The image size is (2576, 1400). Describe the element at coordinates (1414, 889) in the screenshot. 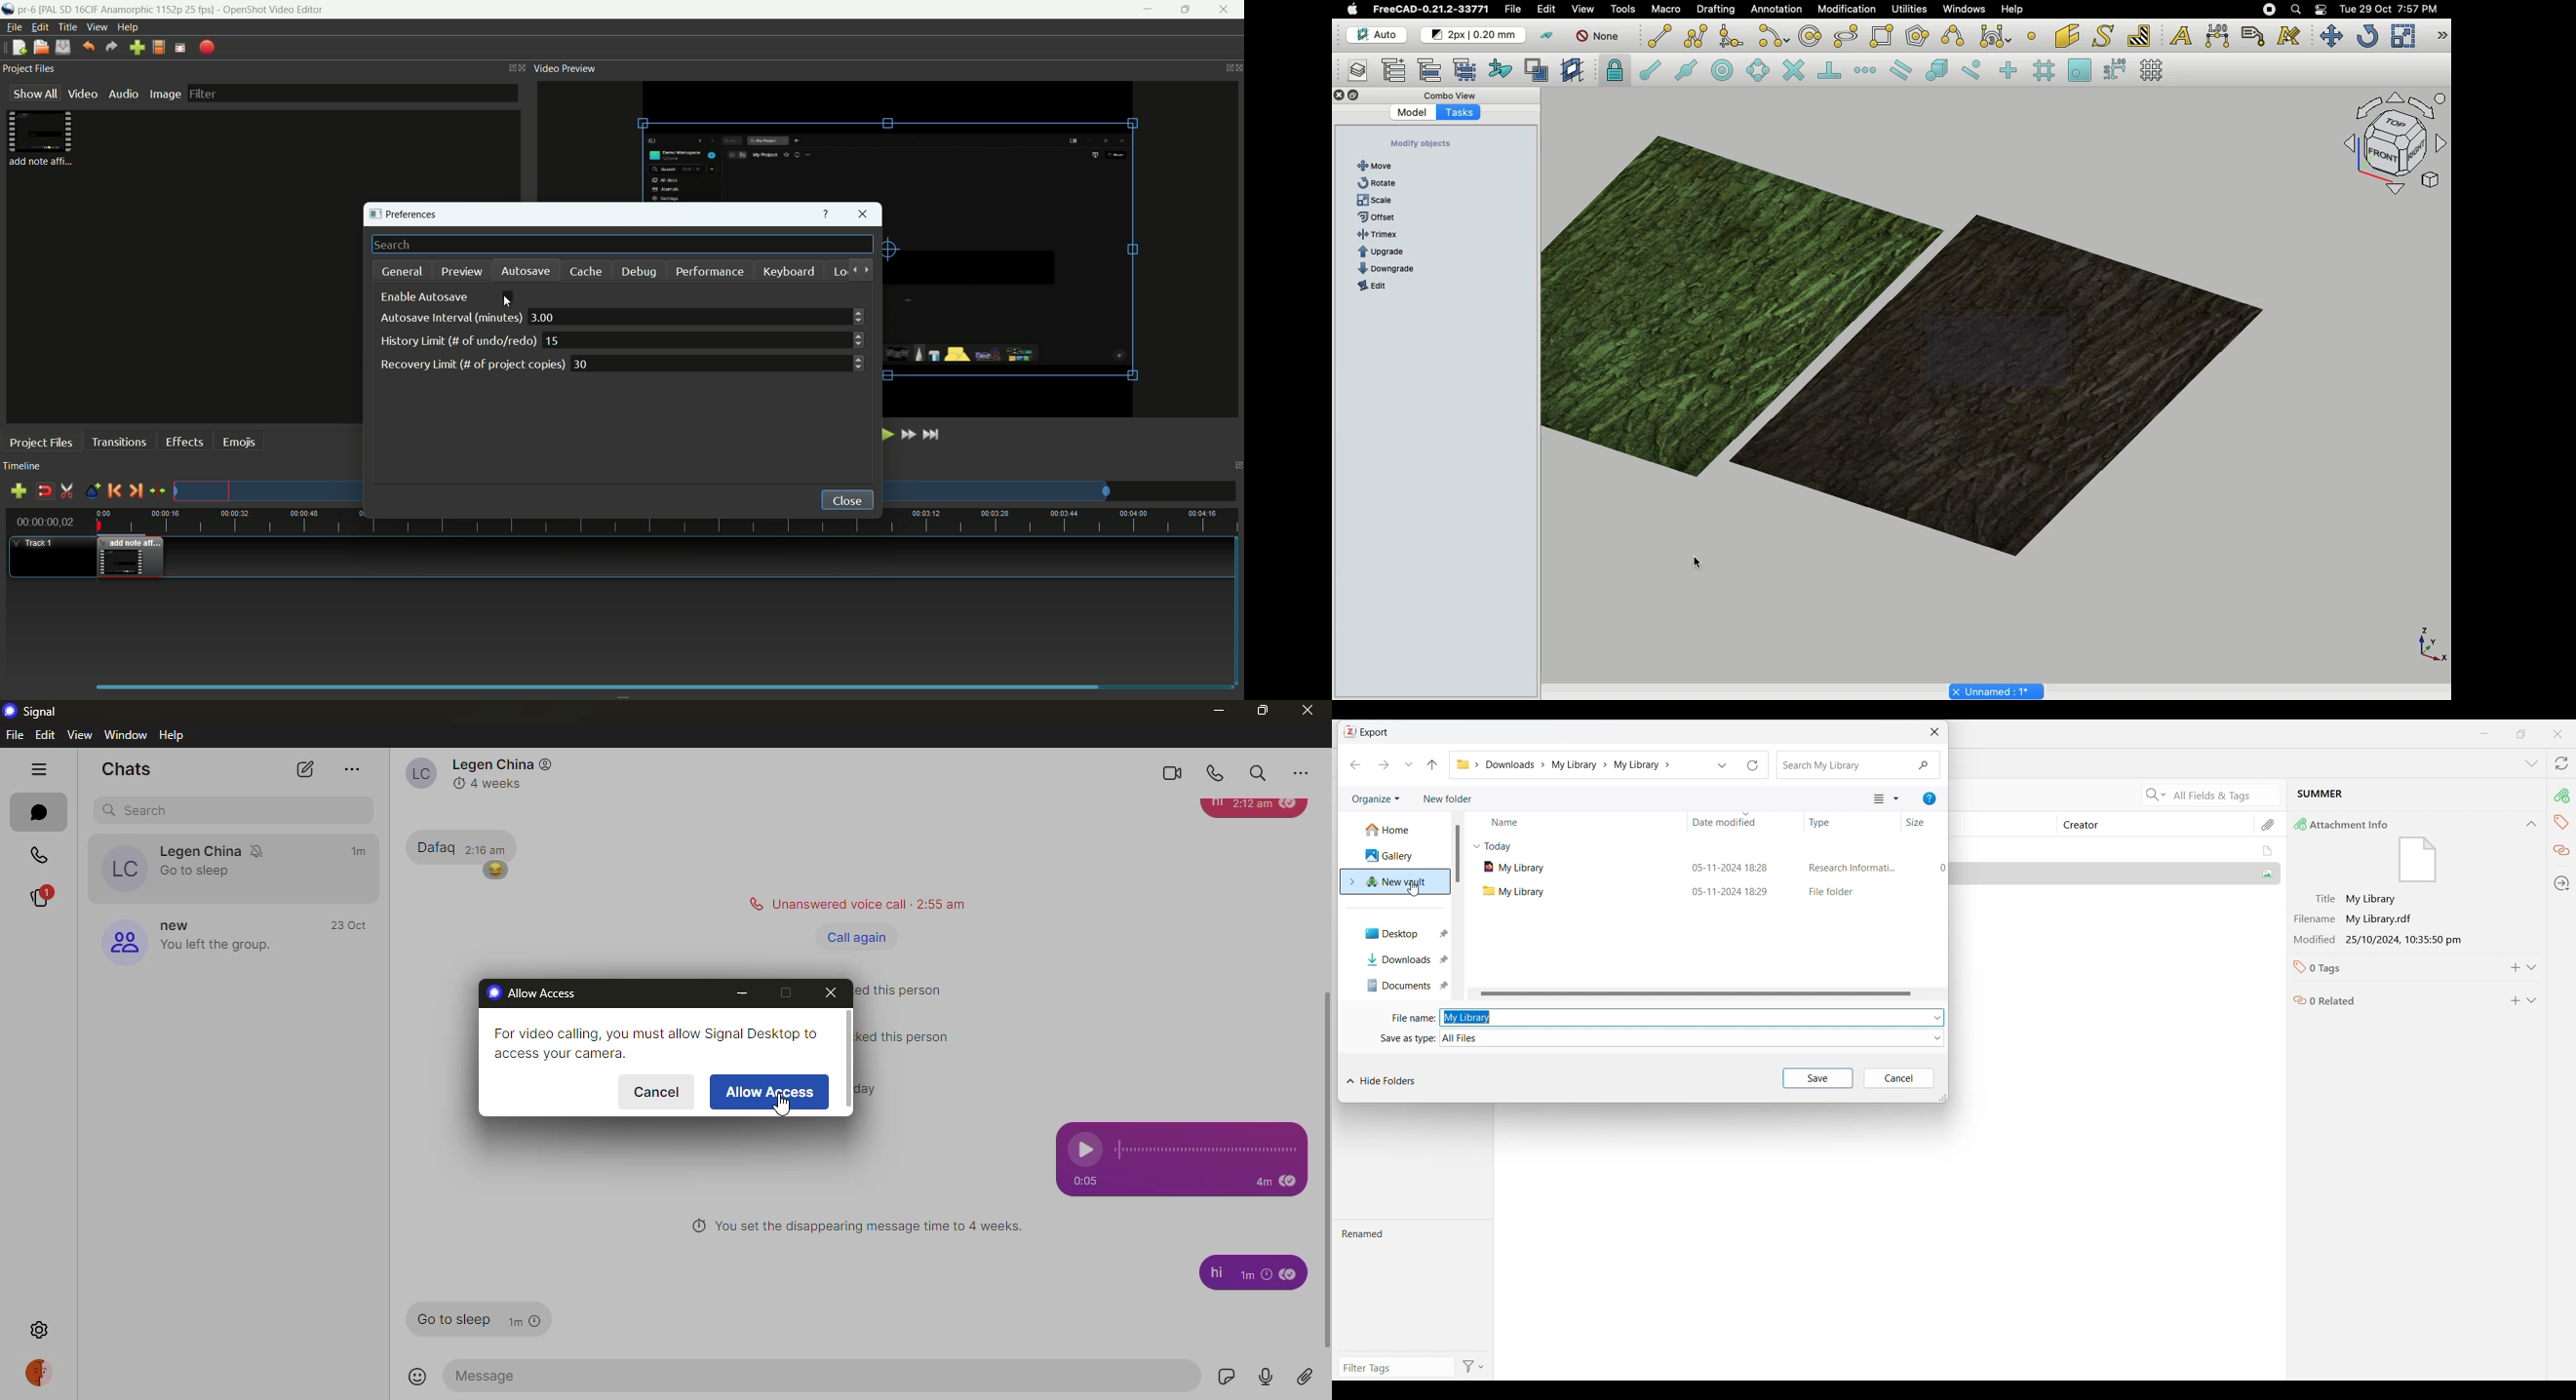

I see `Cursor` at that location.